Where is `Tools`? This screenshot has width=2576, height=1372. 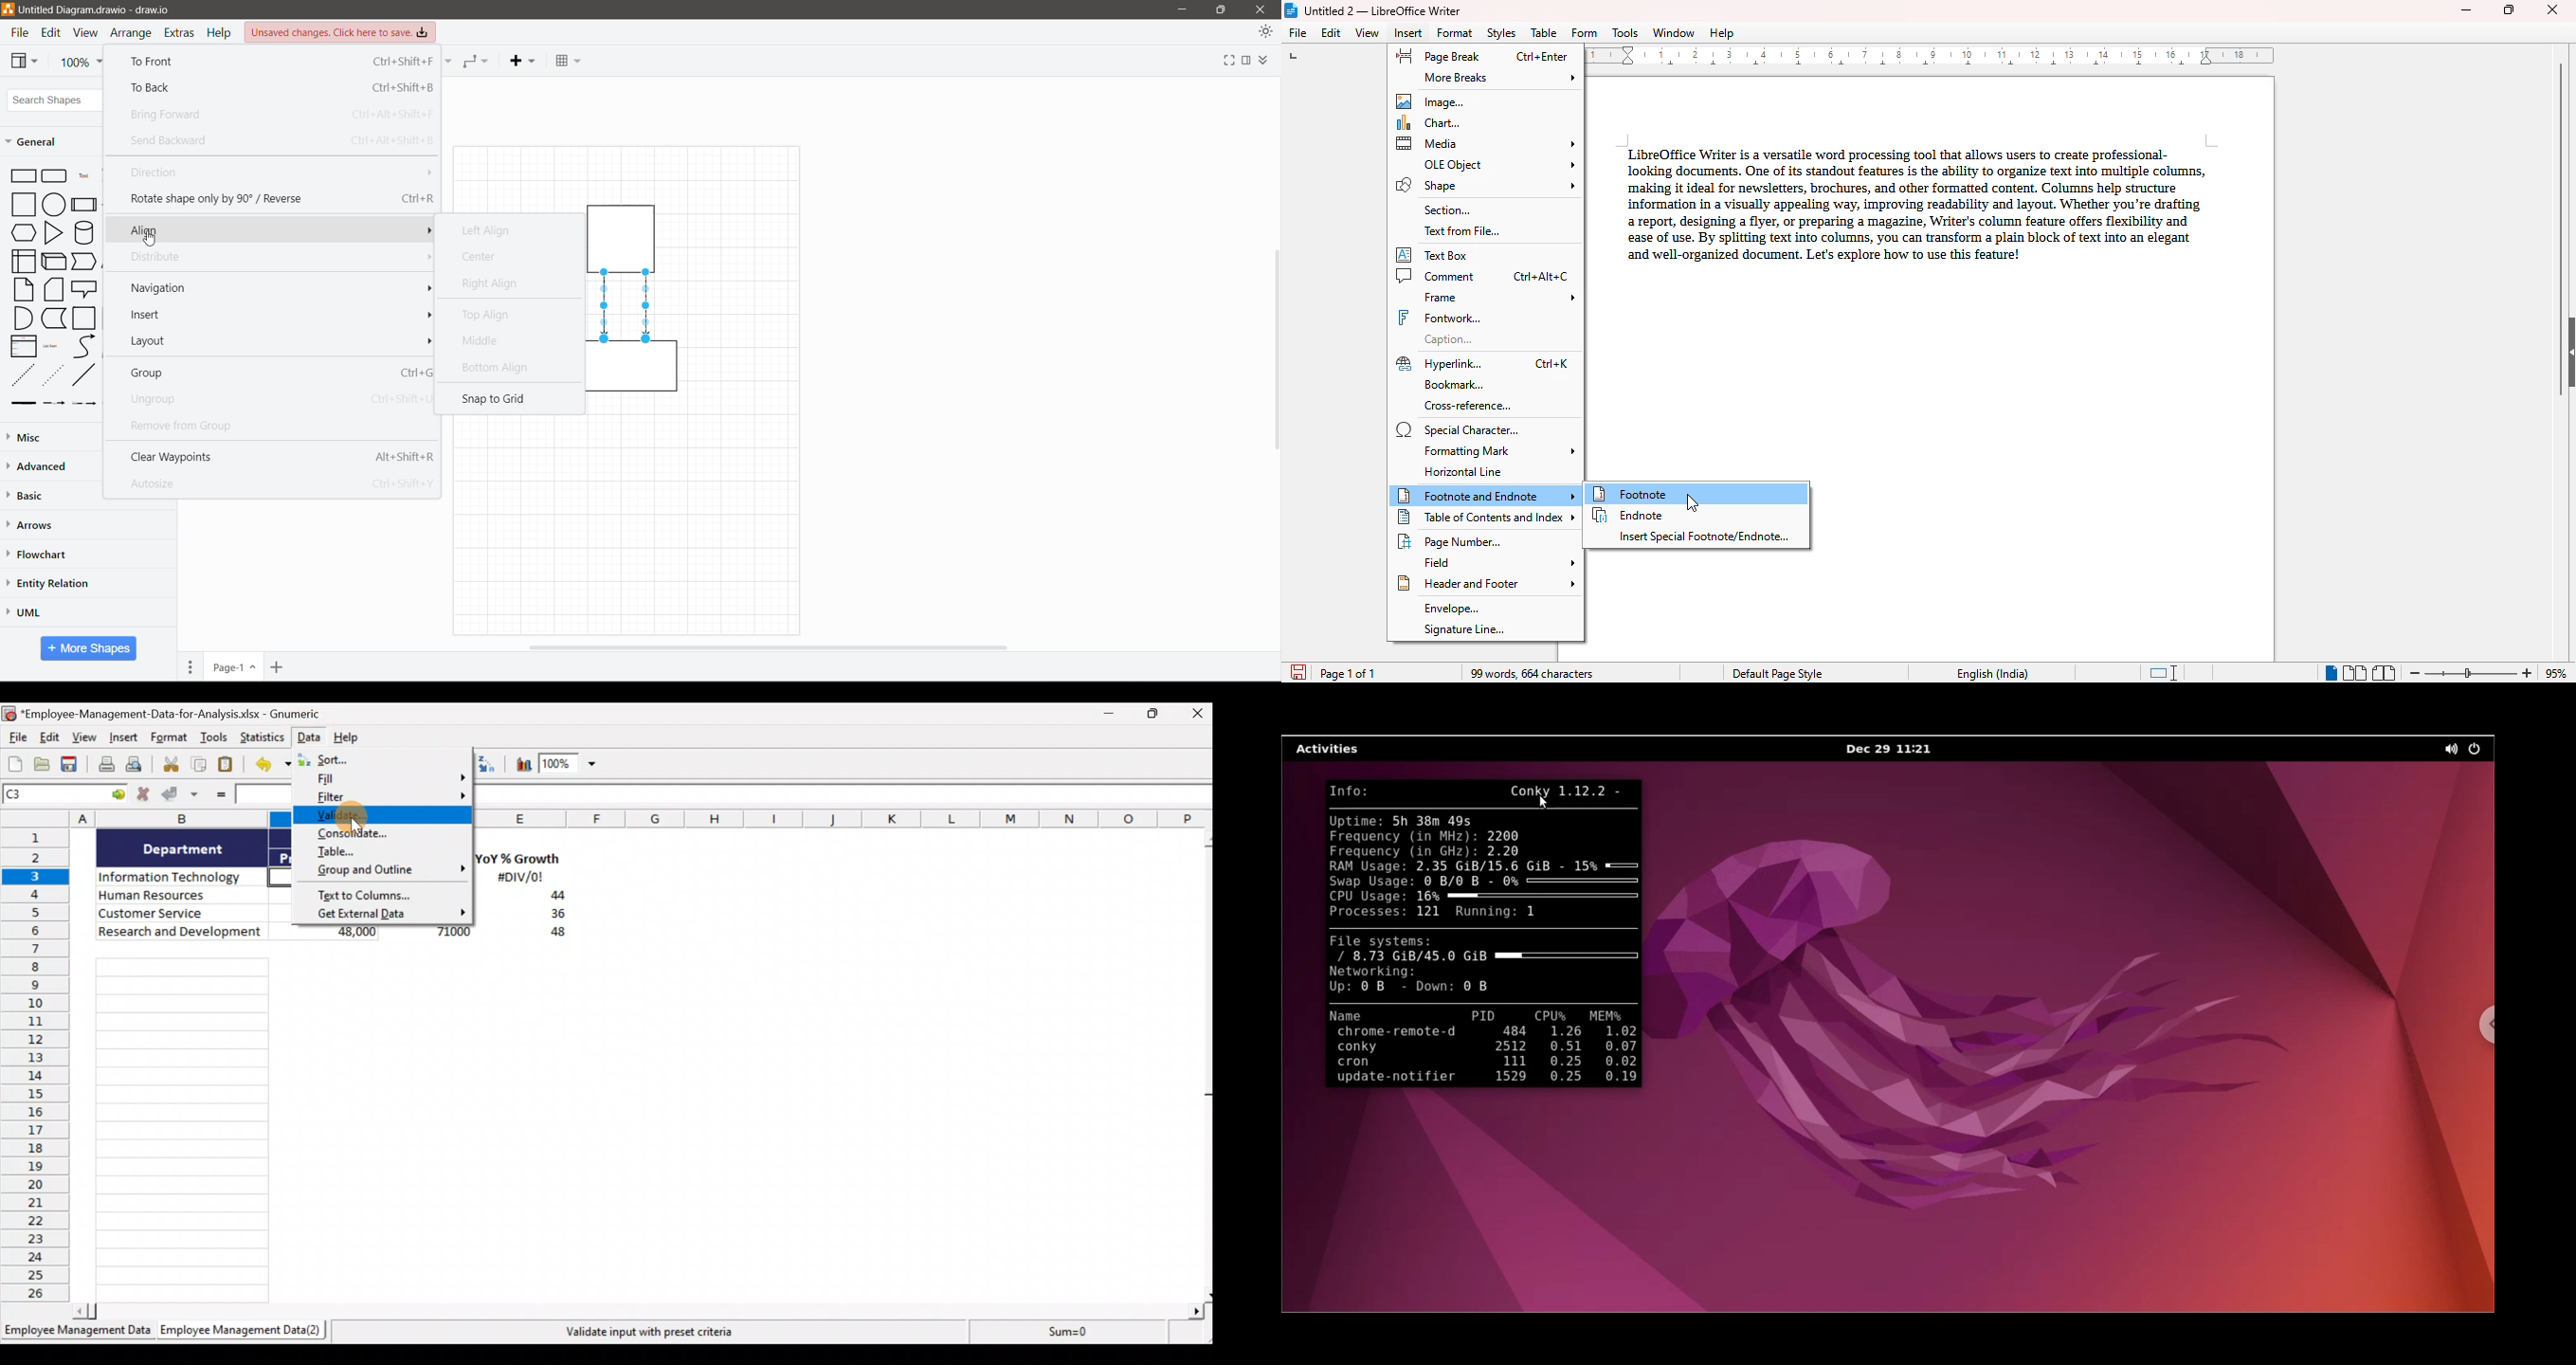
Tools is located at coordinates (214, 739).